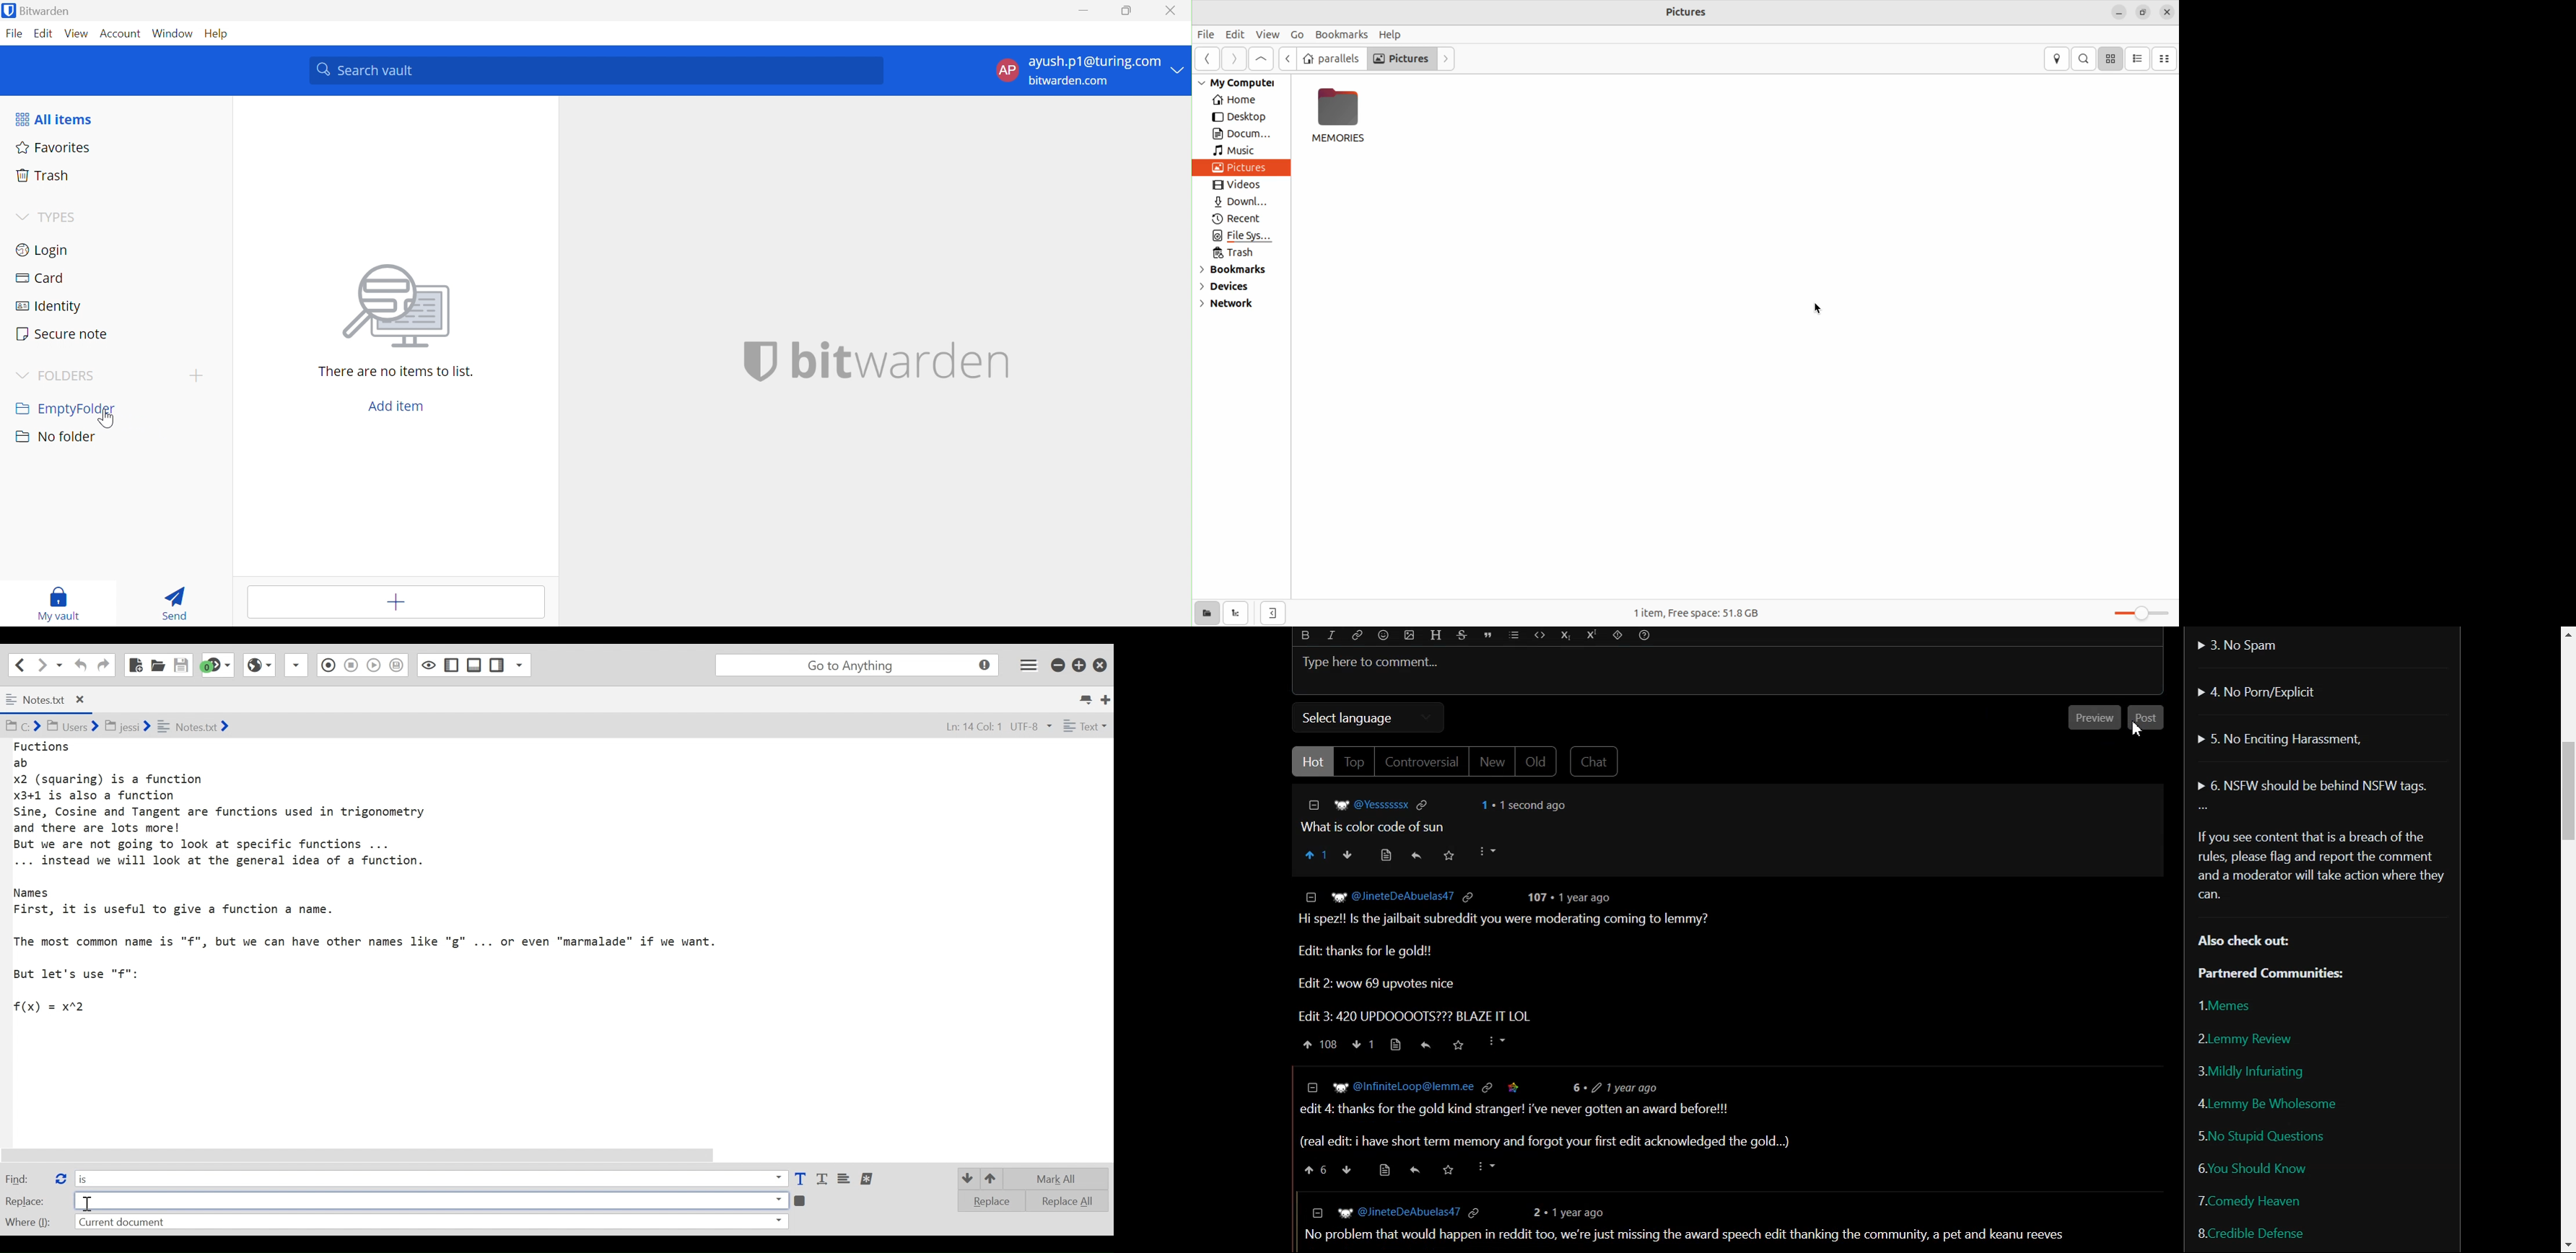  Describe the element at coordinates (2280, 737) in the screenshot. I see `No Enciting Harassment` at that location.